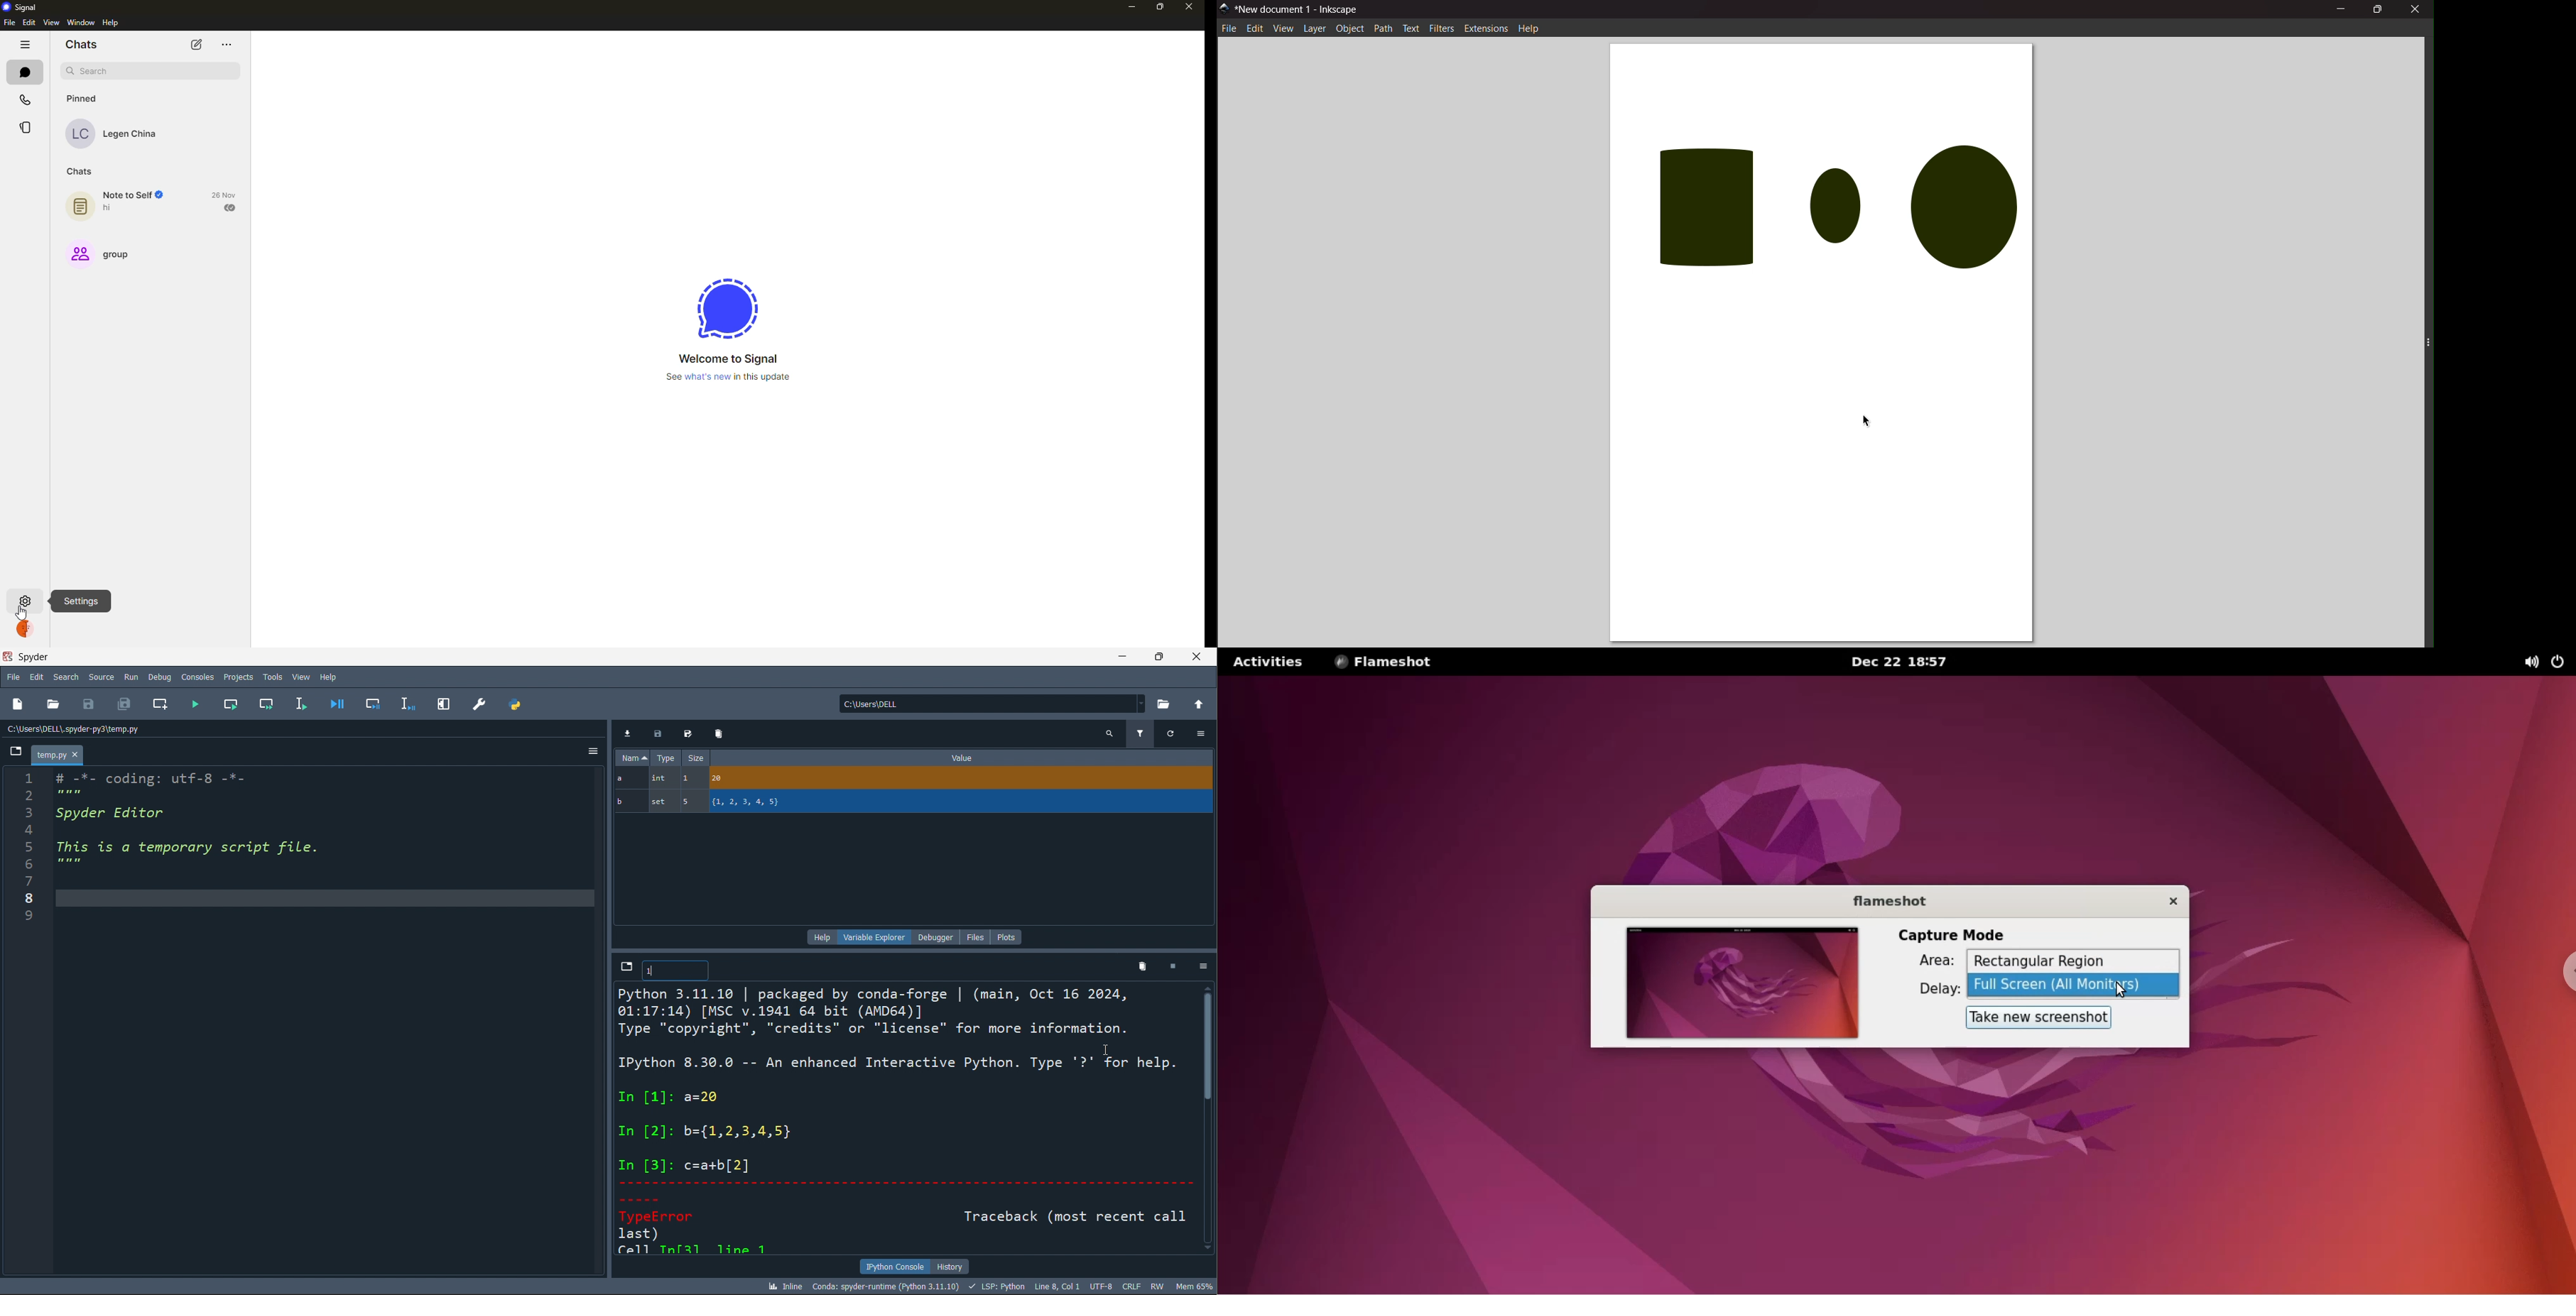 This screenshot has height=1316, width=2576. What do you see at coordinates (64, 677) in the screenshot?
I see `search` at bounding box center [64, 677].